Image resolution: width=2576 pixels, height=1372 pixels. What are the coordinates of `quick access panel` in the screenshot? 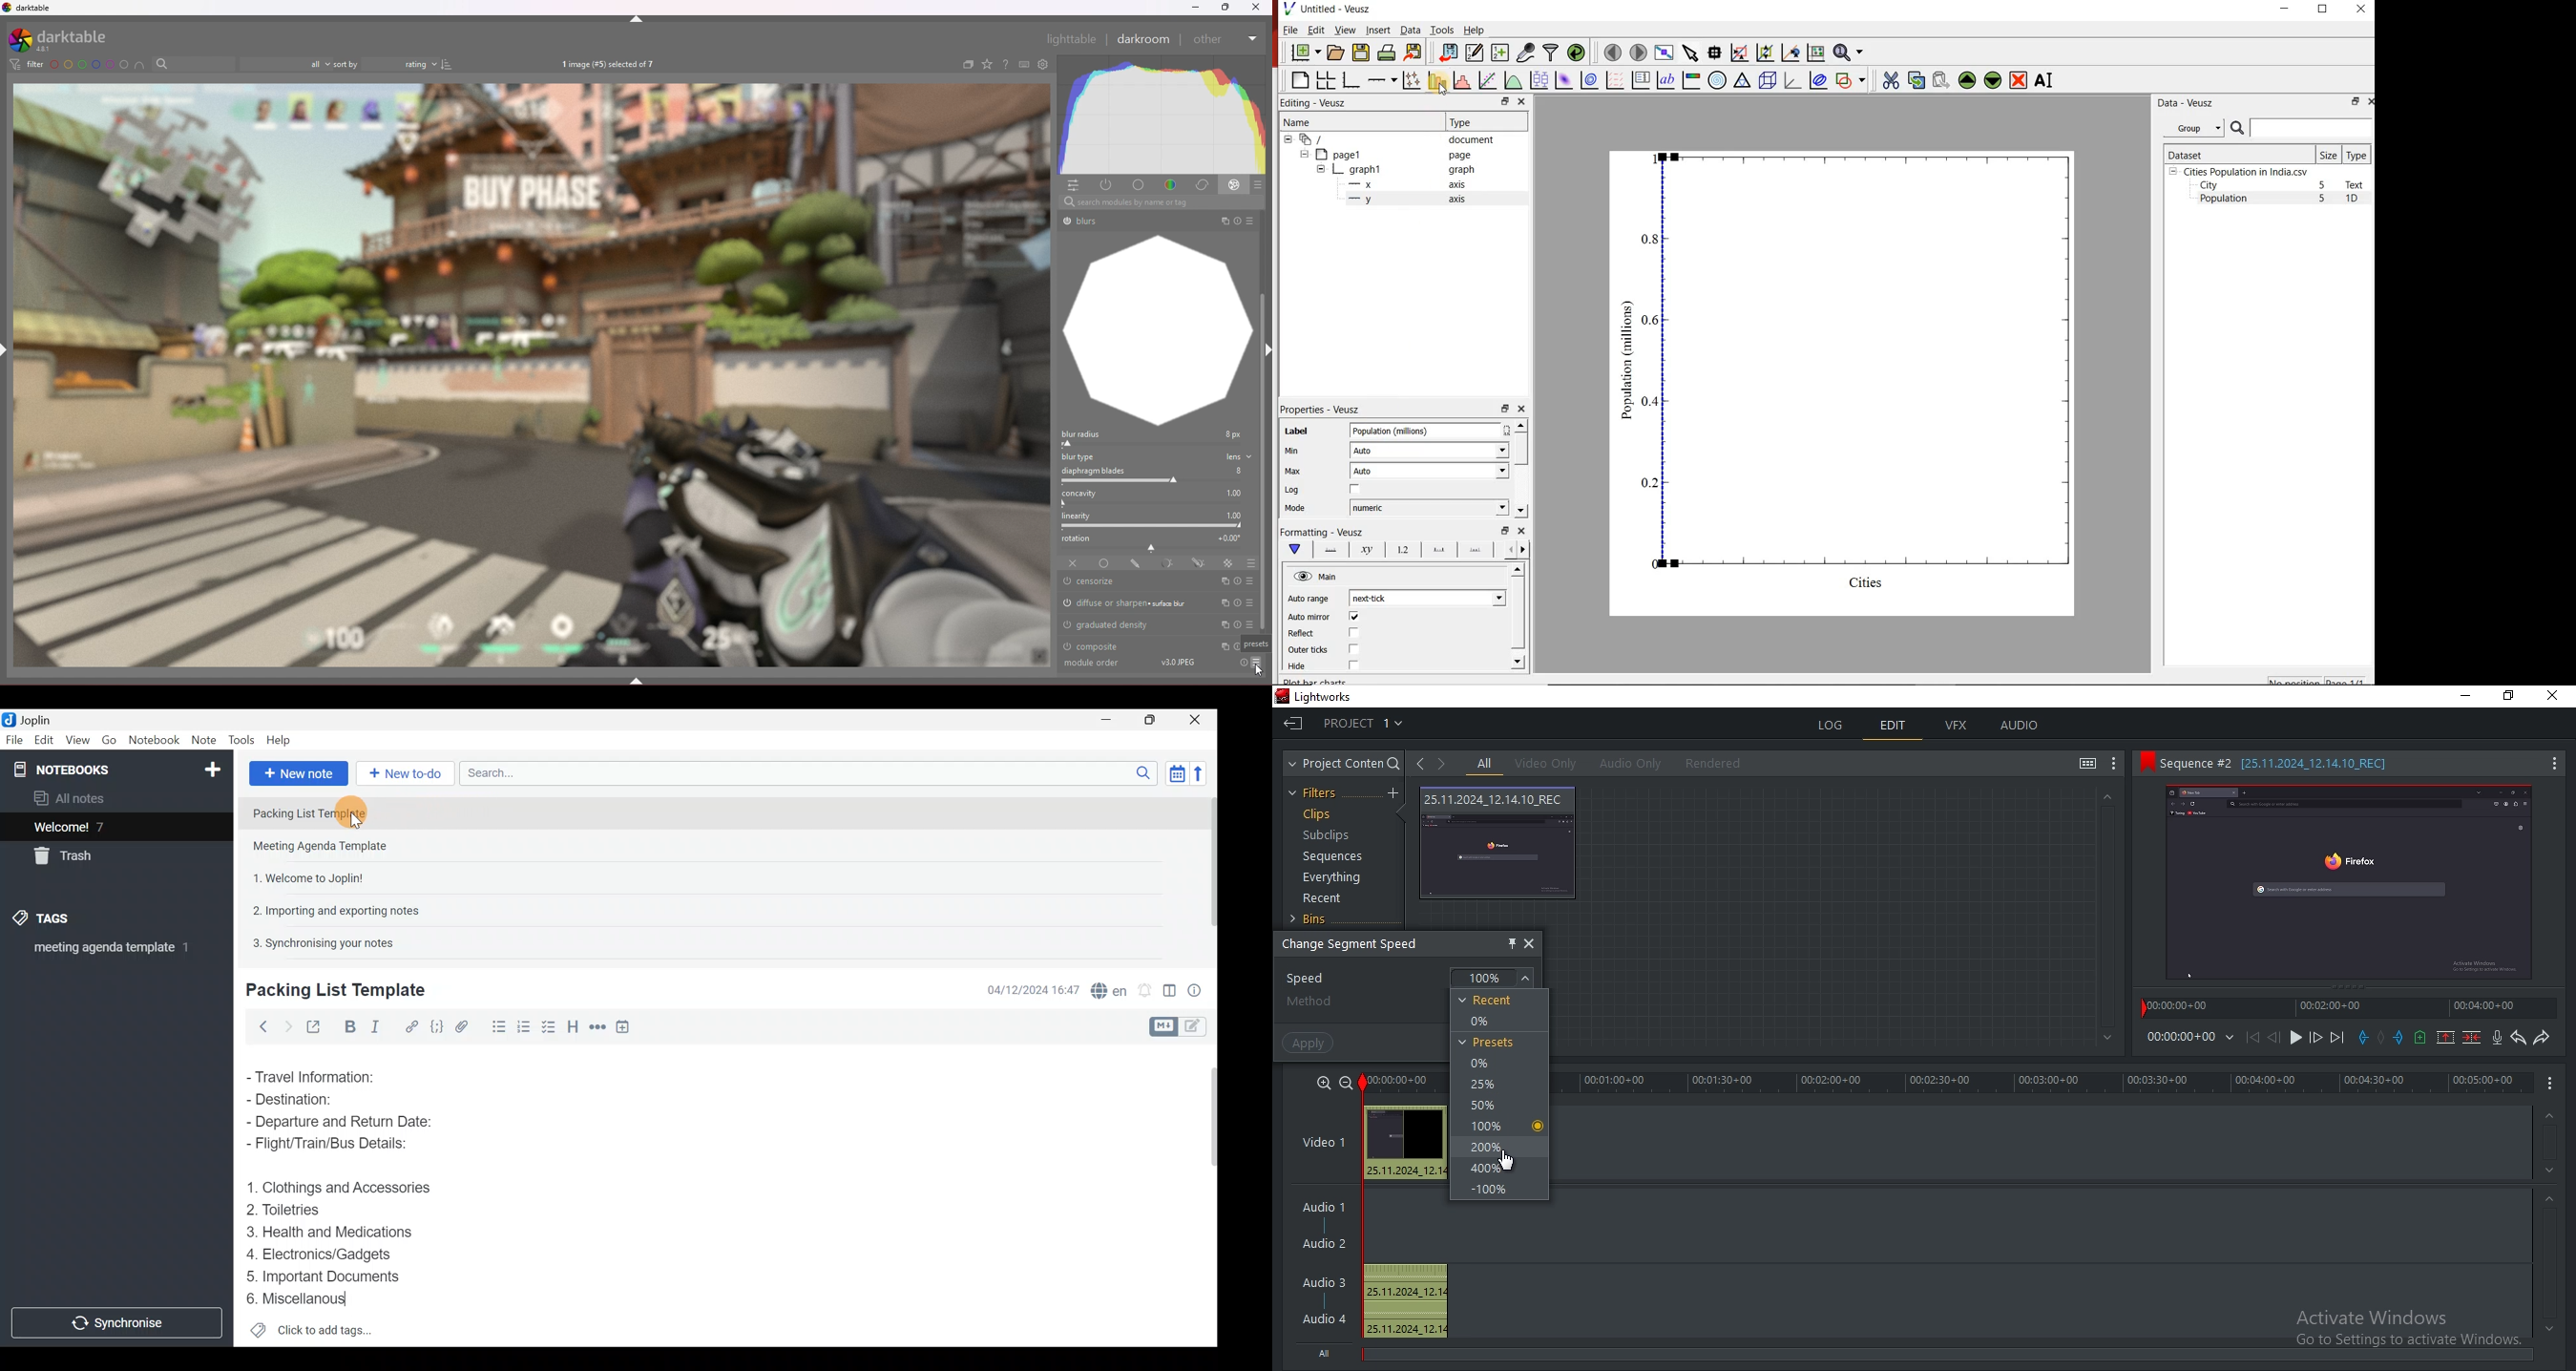 It's located at (1072, 186).